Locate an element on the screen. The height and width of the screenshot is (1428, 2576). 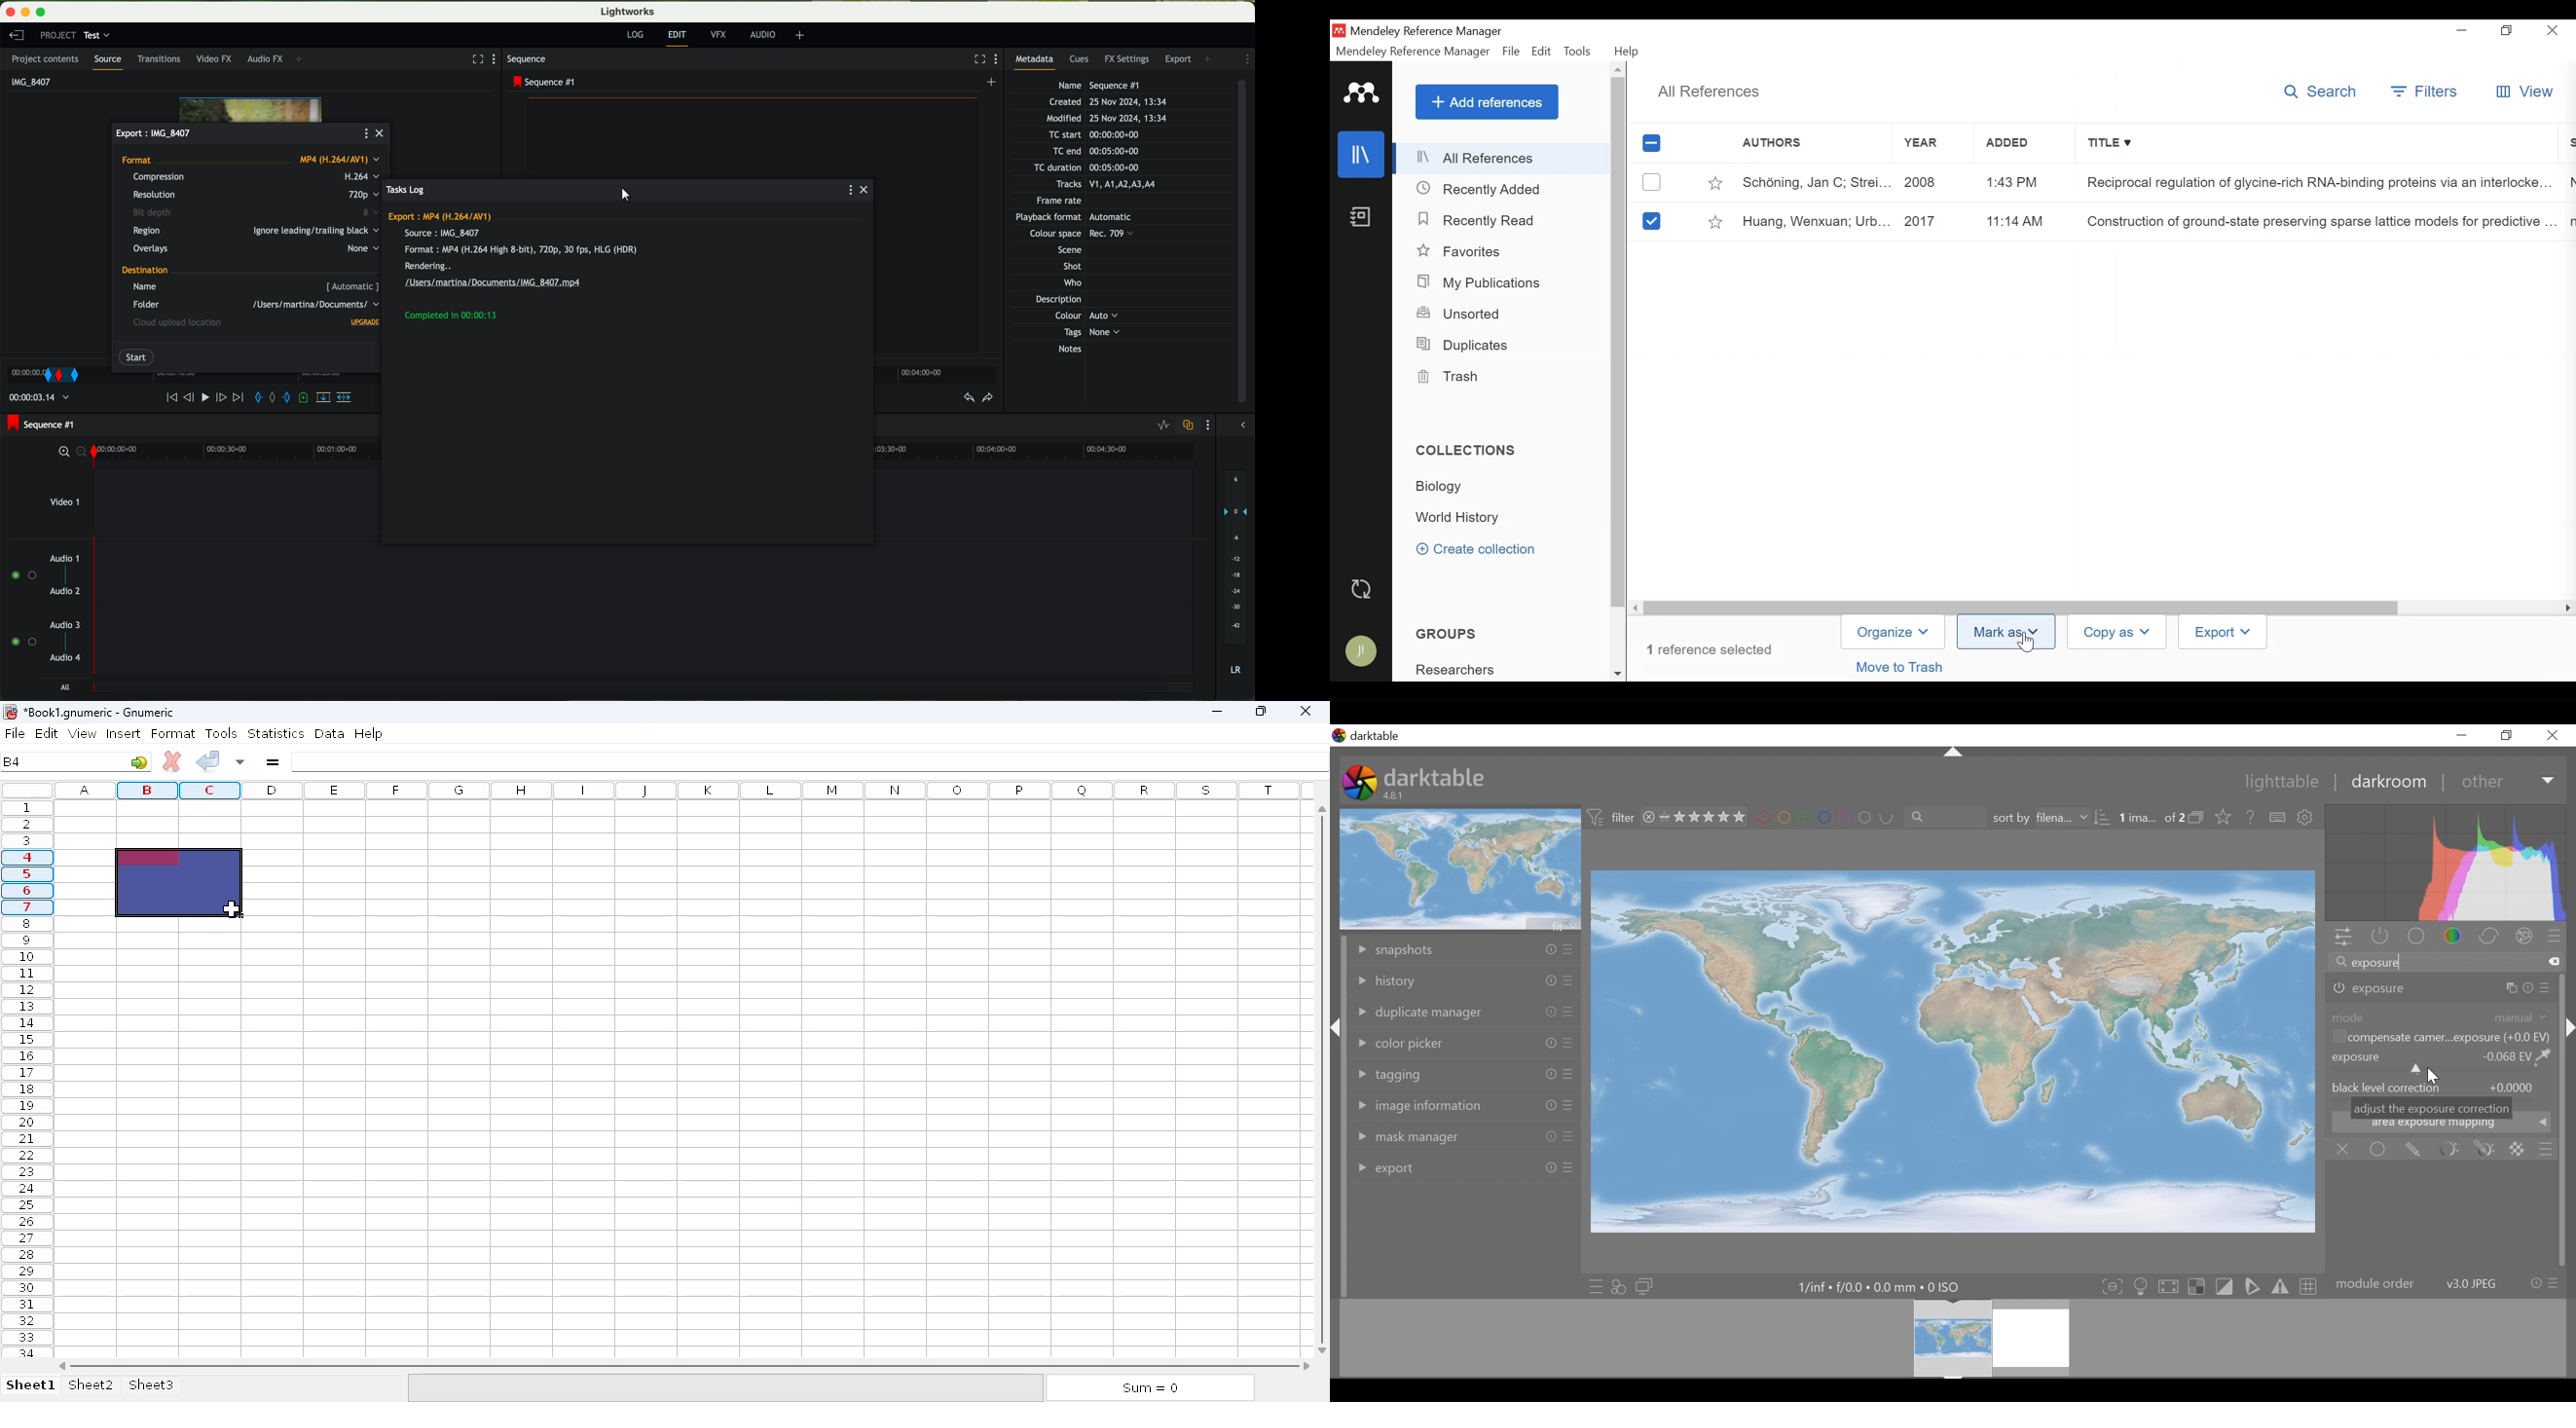
Export is located at coordinates (2225, 632).